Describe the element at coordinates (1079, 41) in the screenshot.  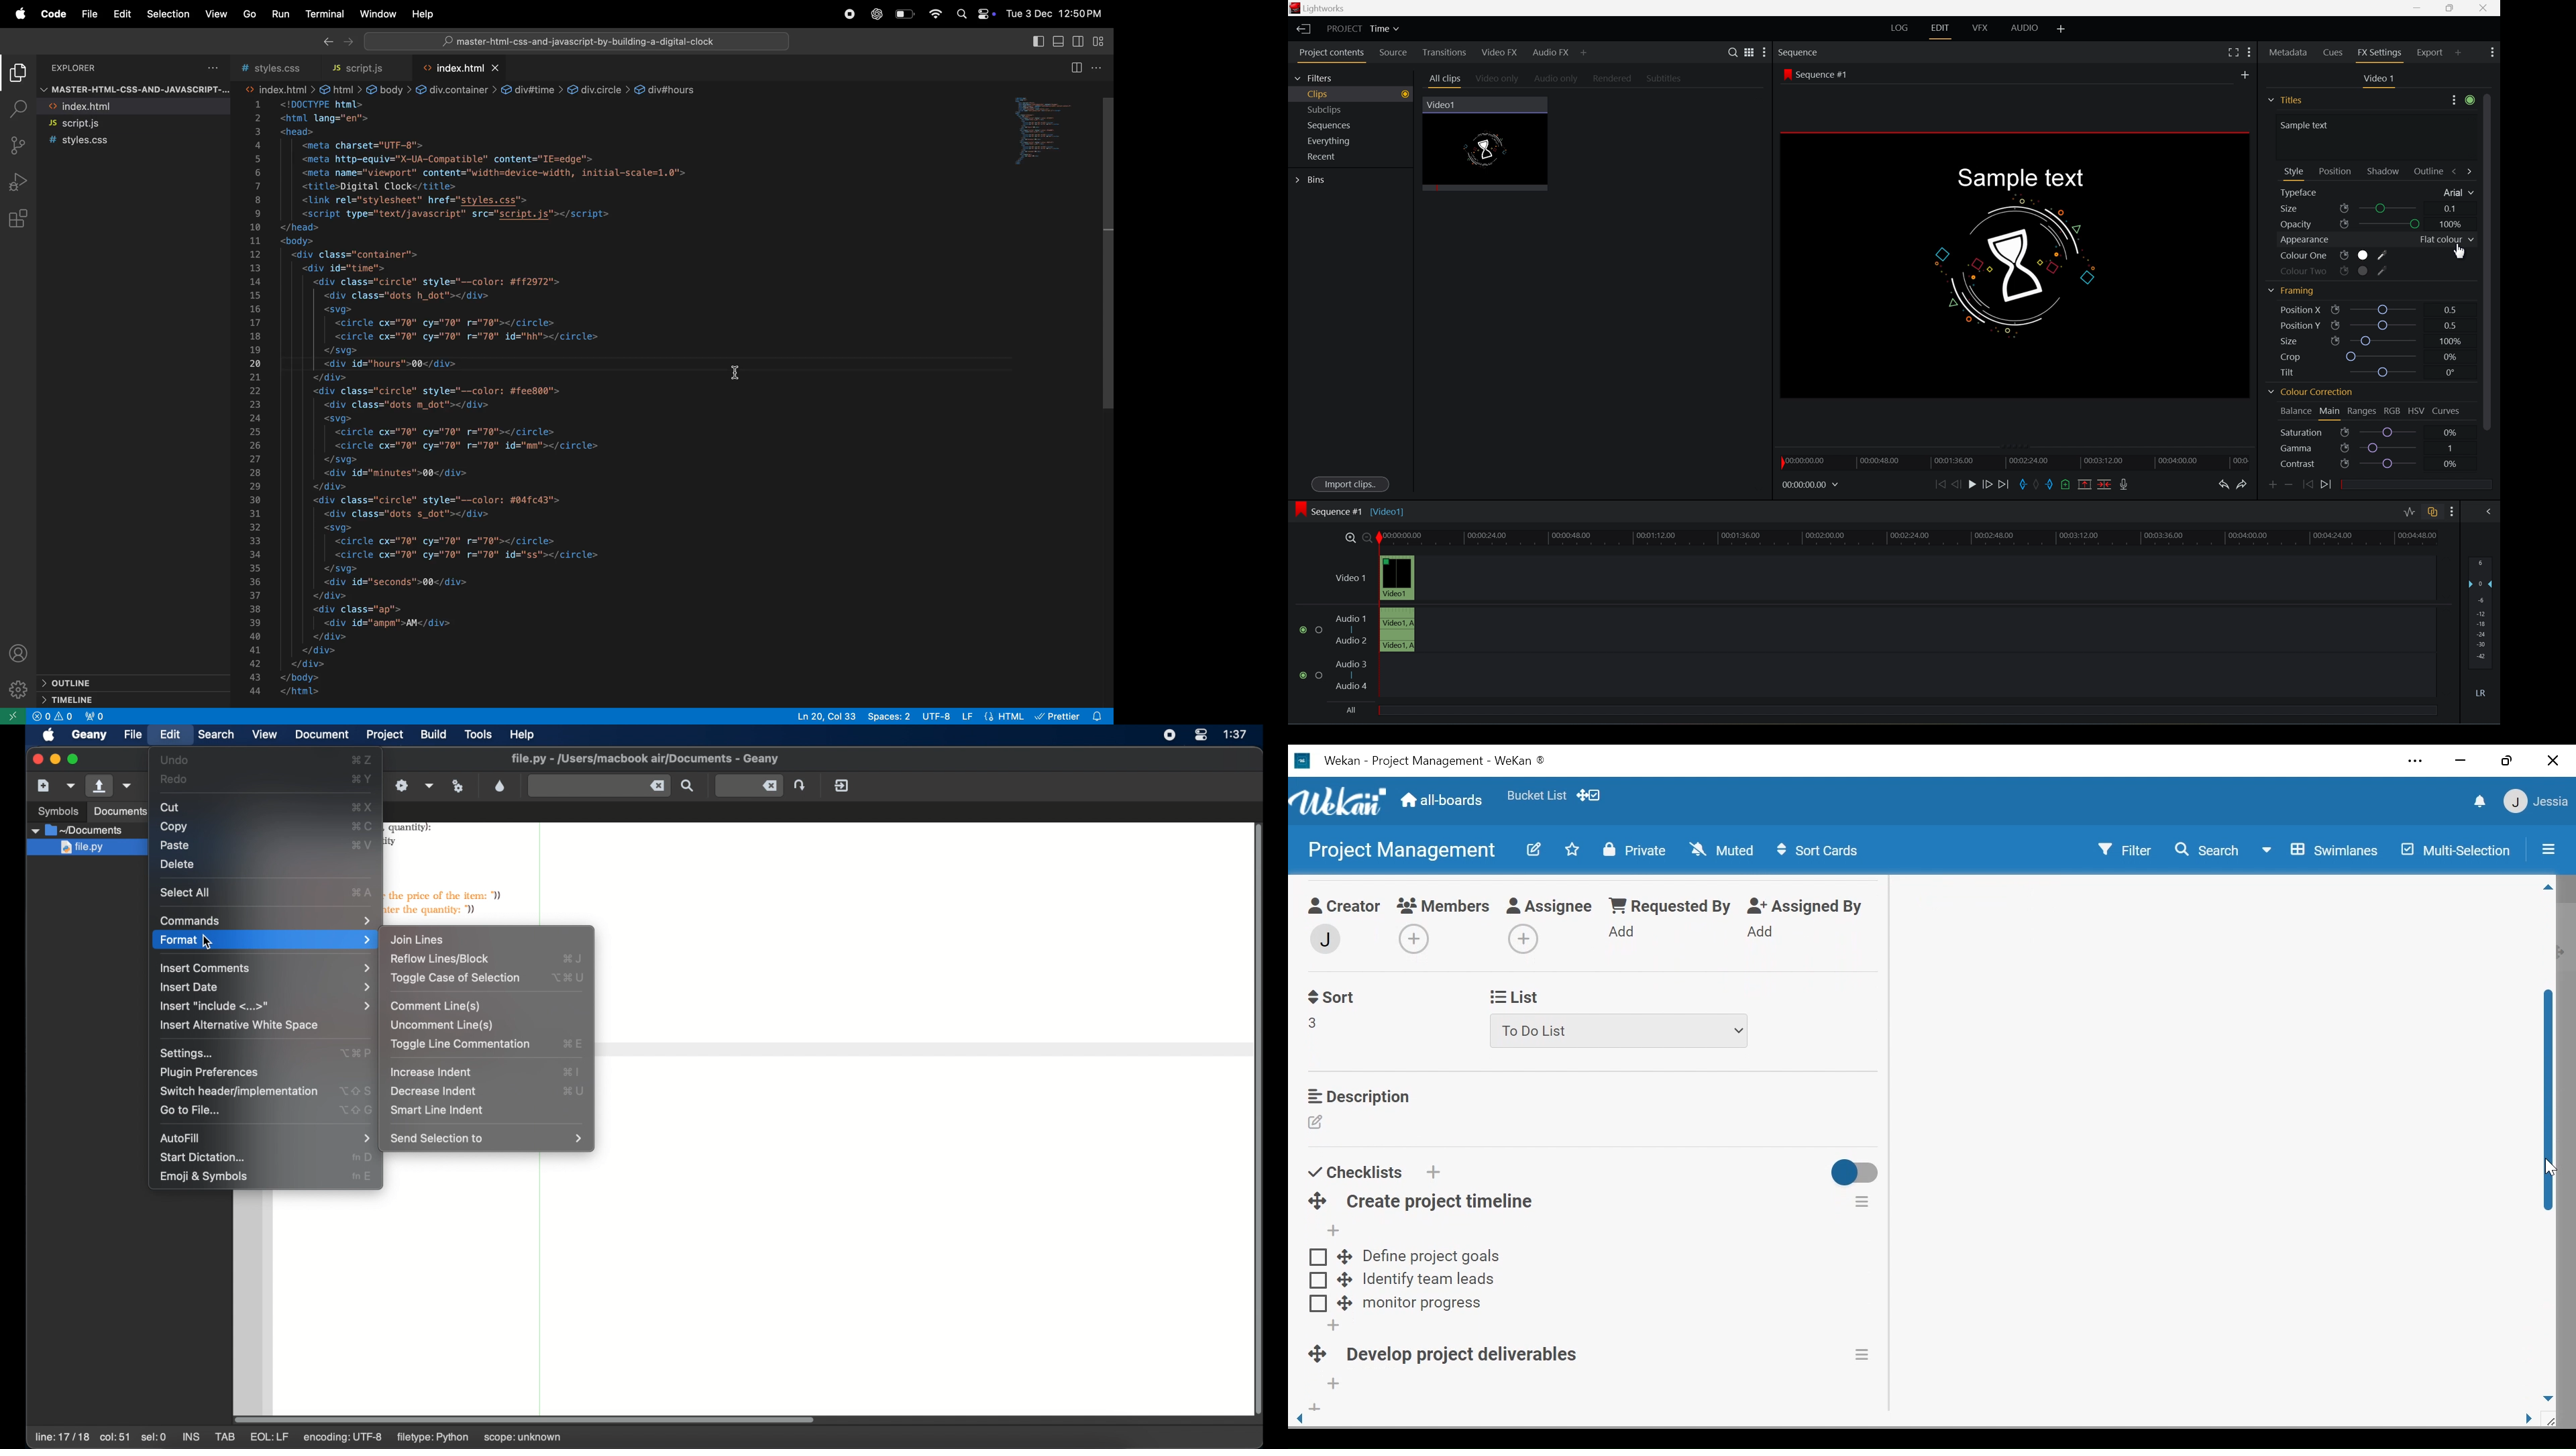
I see `toggle secondary window` at that location.